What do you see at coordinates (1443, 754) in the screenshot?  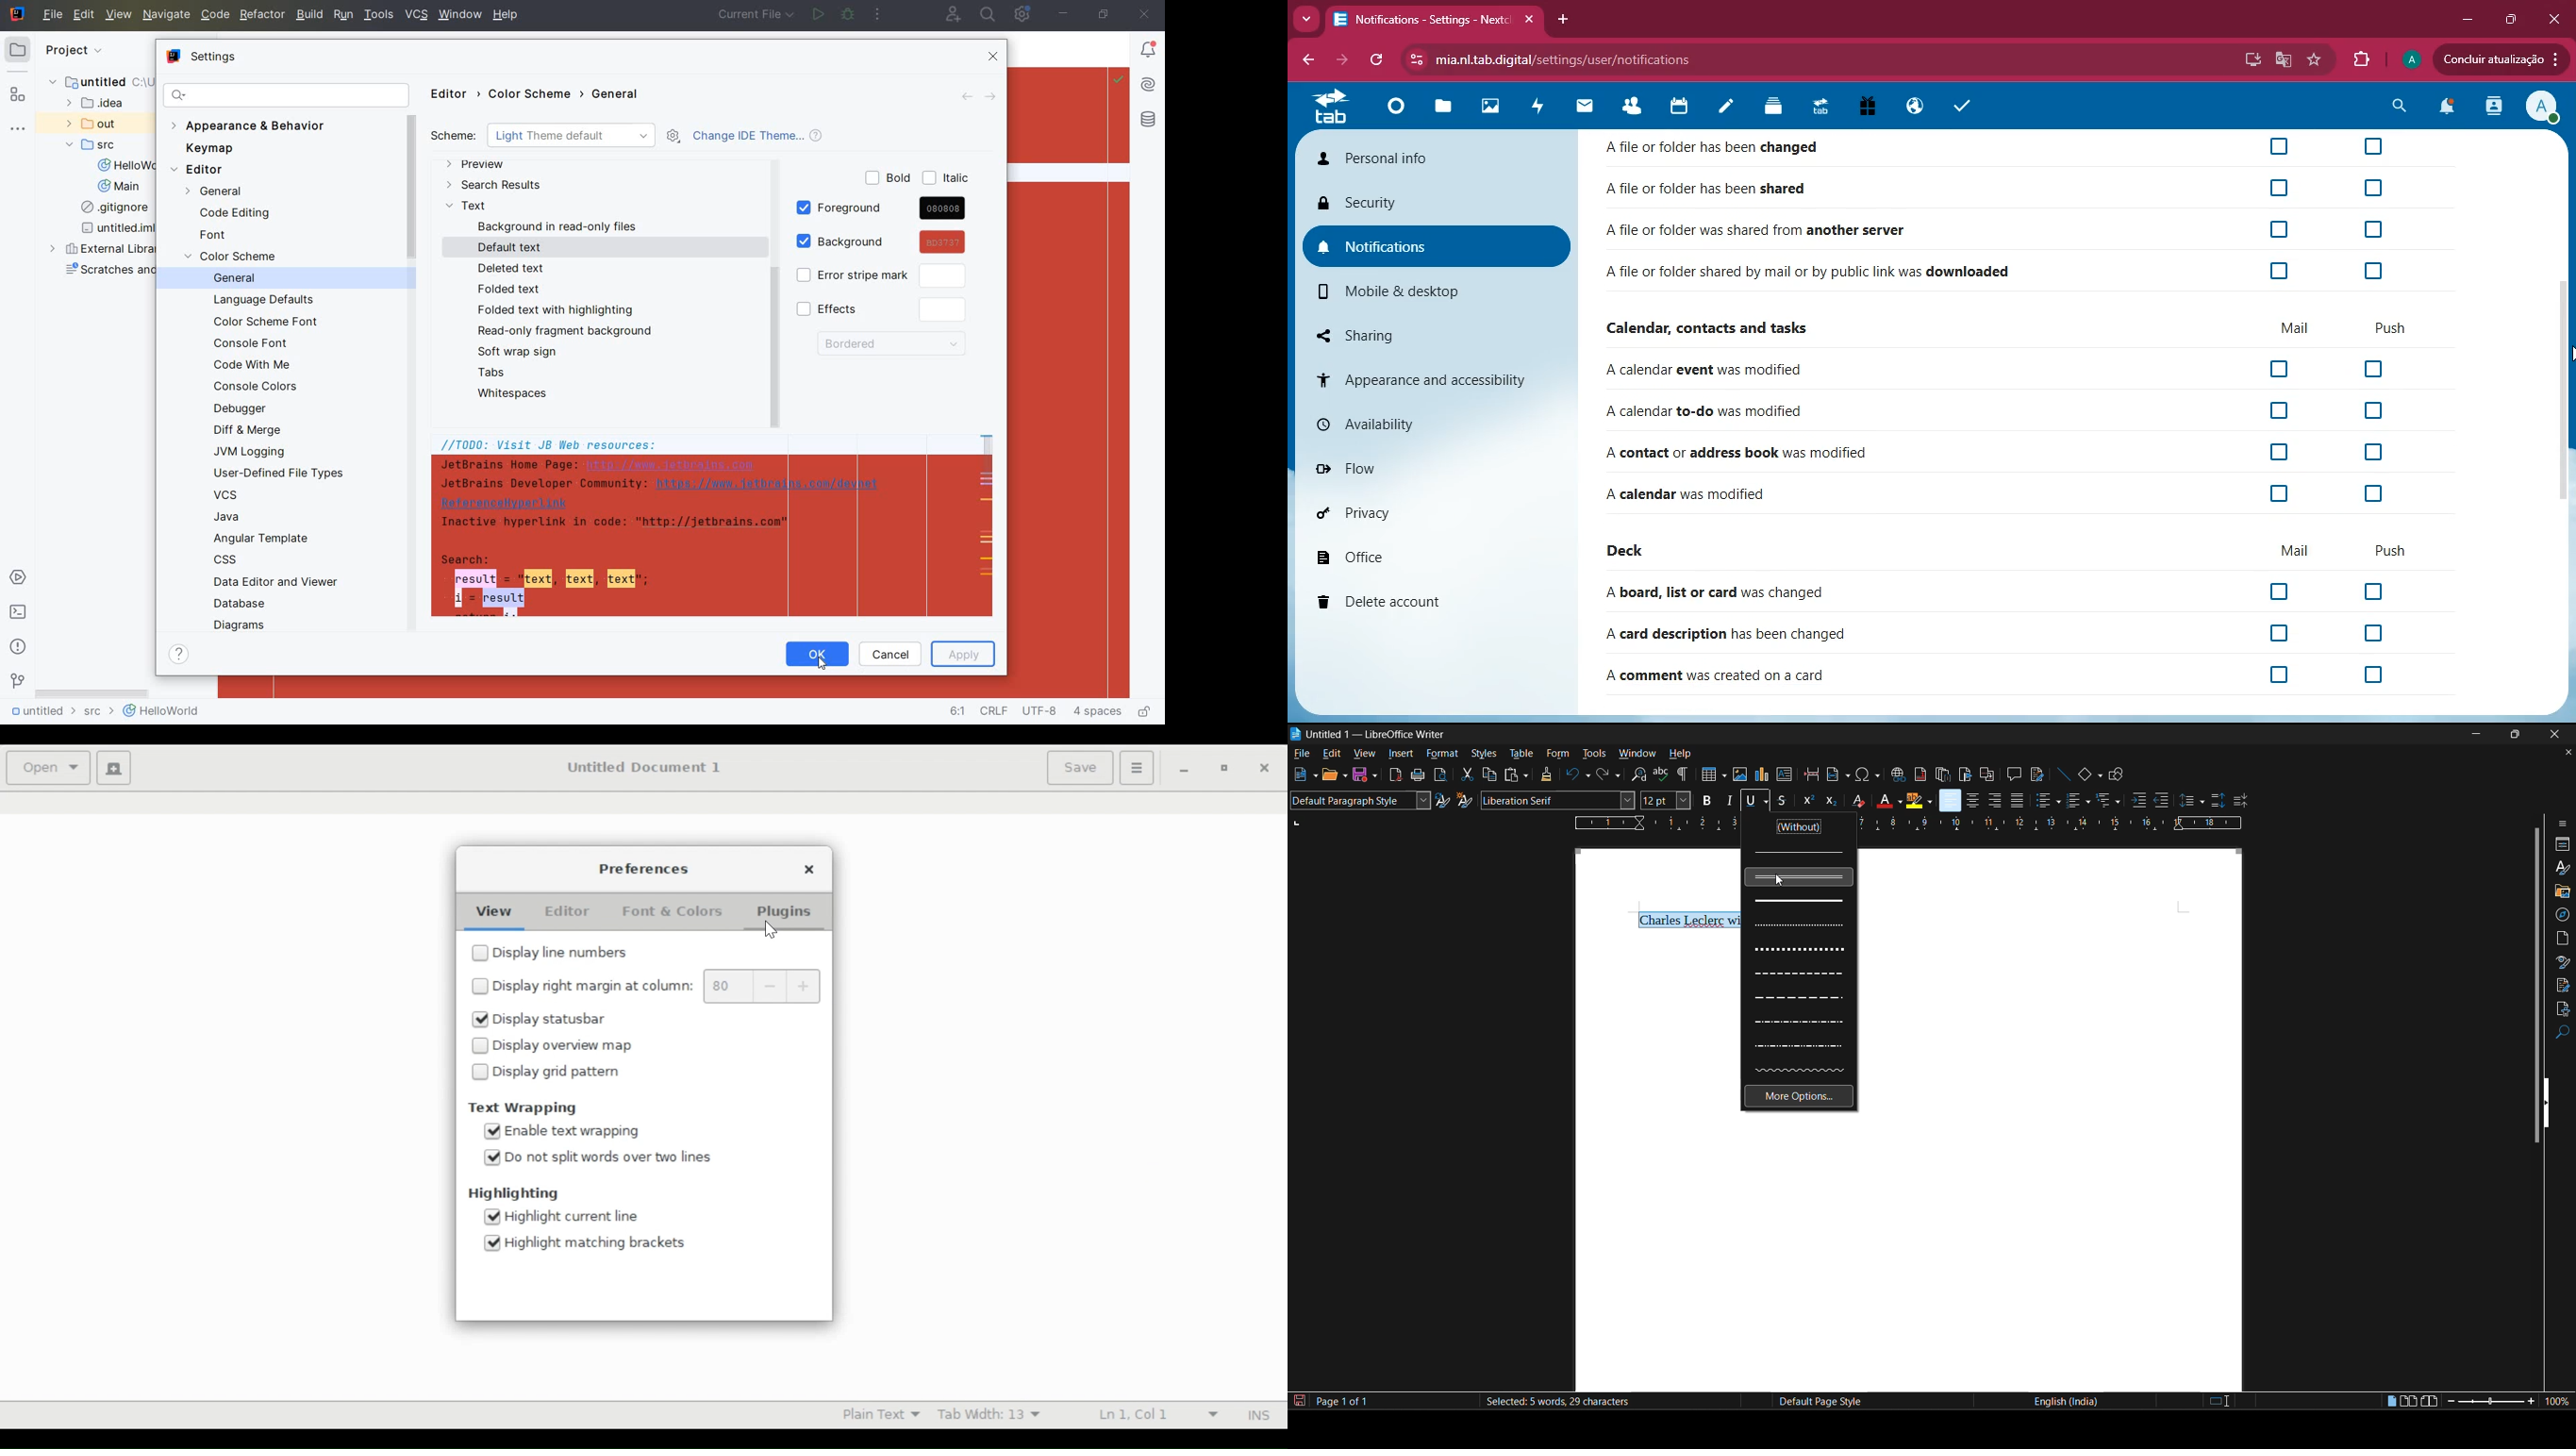 I see `format` at bounding box center [1443, 754].